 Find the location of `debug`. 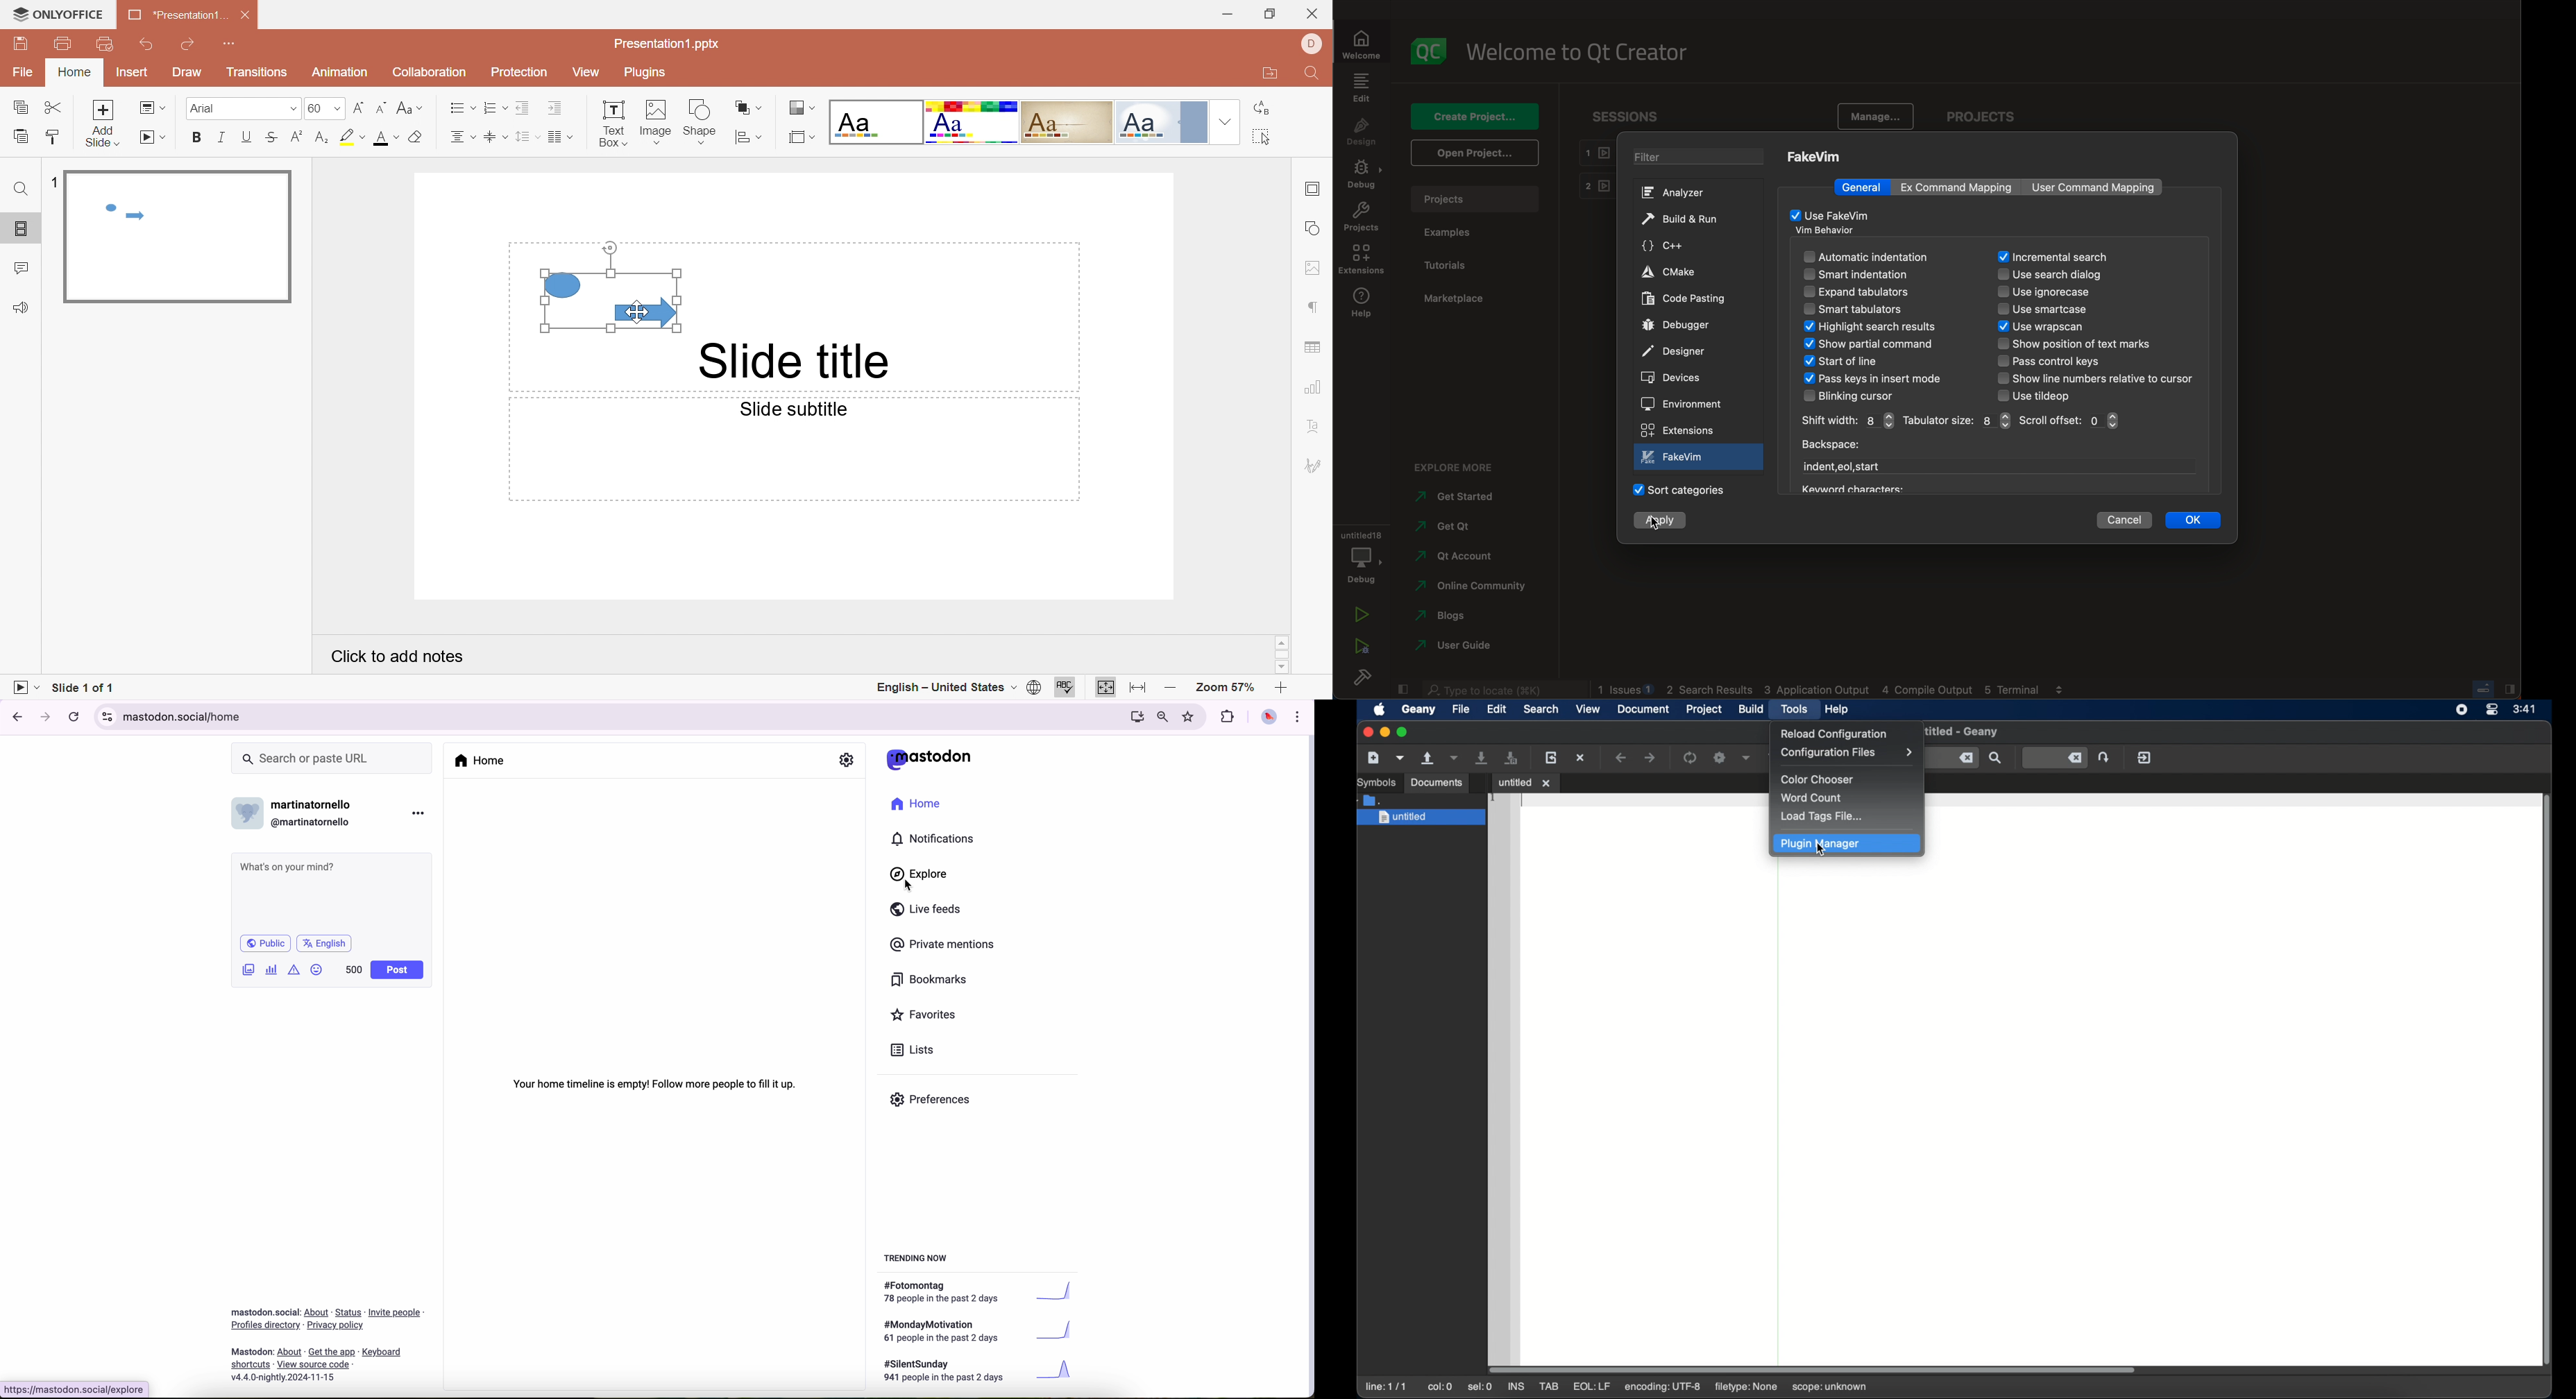

debug is located at coordinates (1363, 555).